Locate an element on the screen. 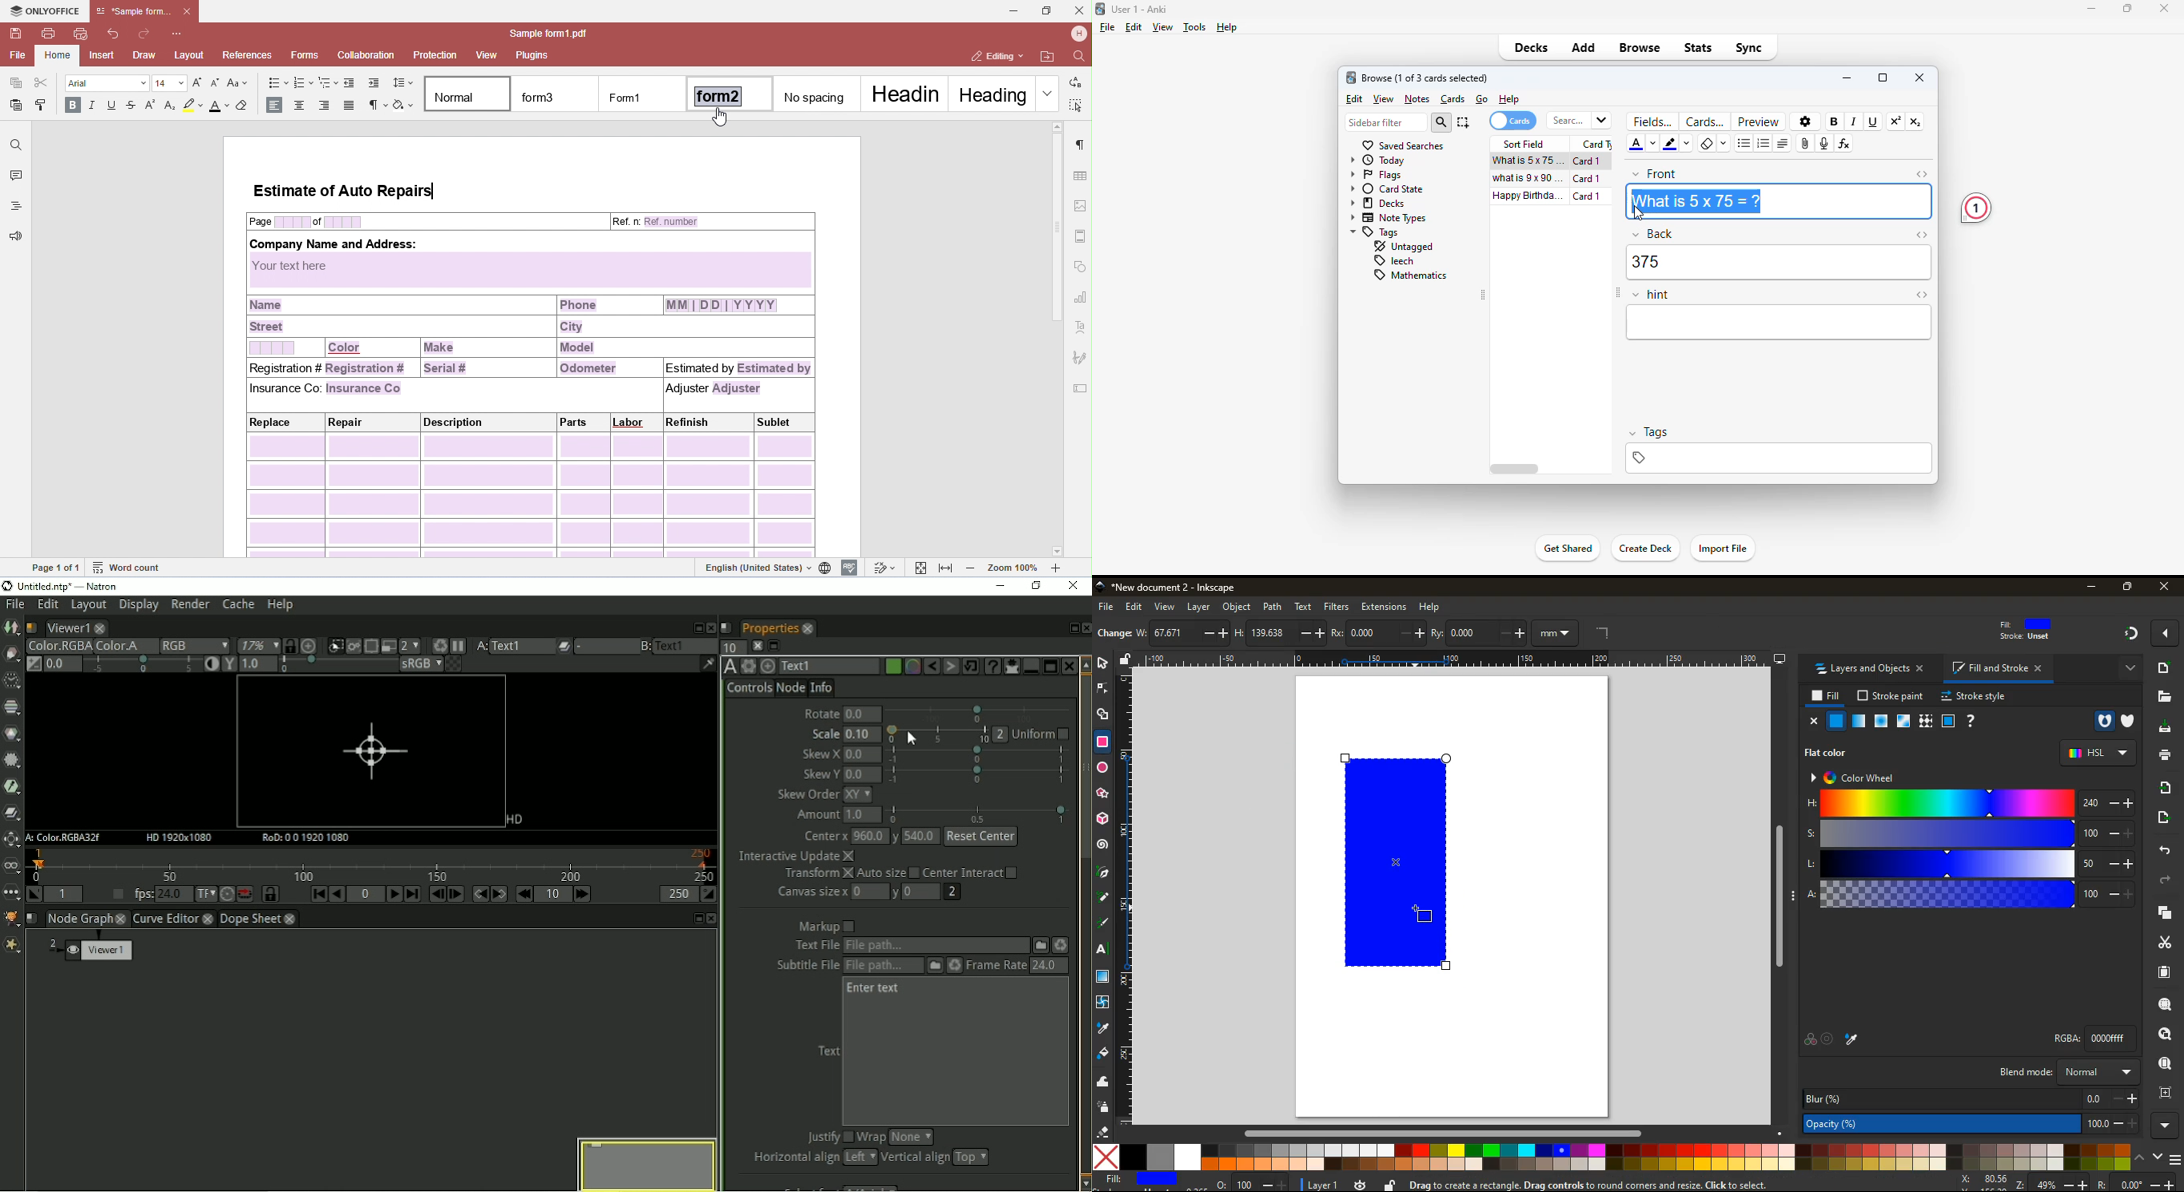 This screenshot has height=1204, width=2184. happy birthday song!!!.mp3 is located at coordinates (1527, 196).